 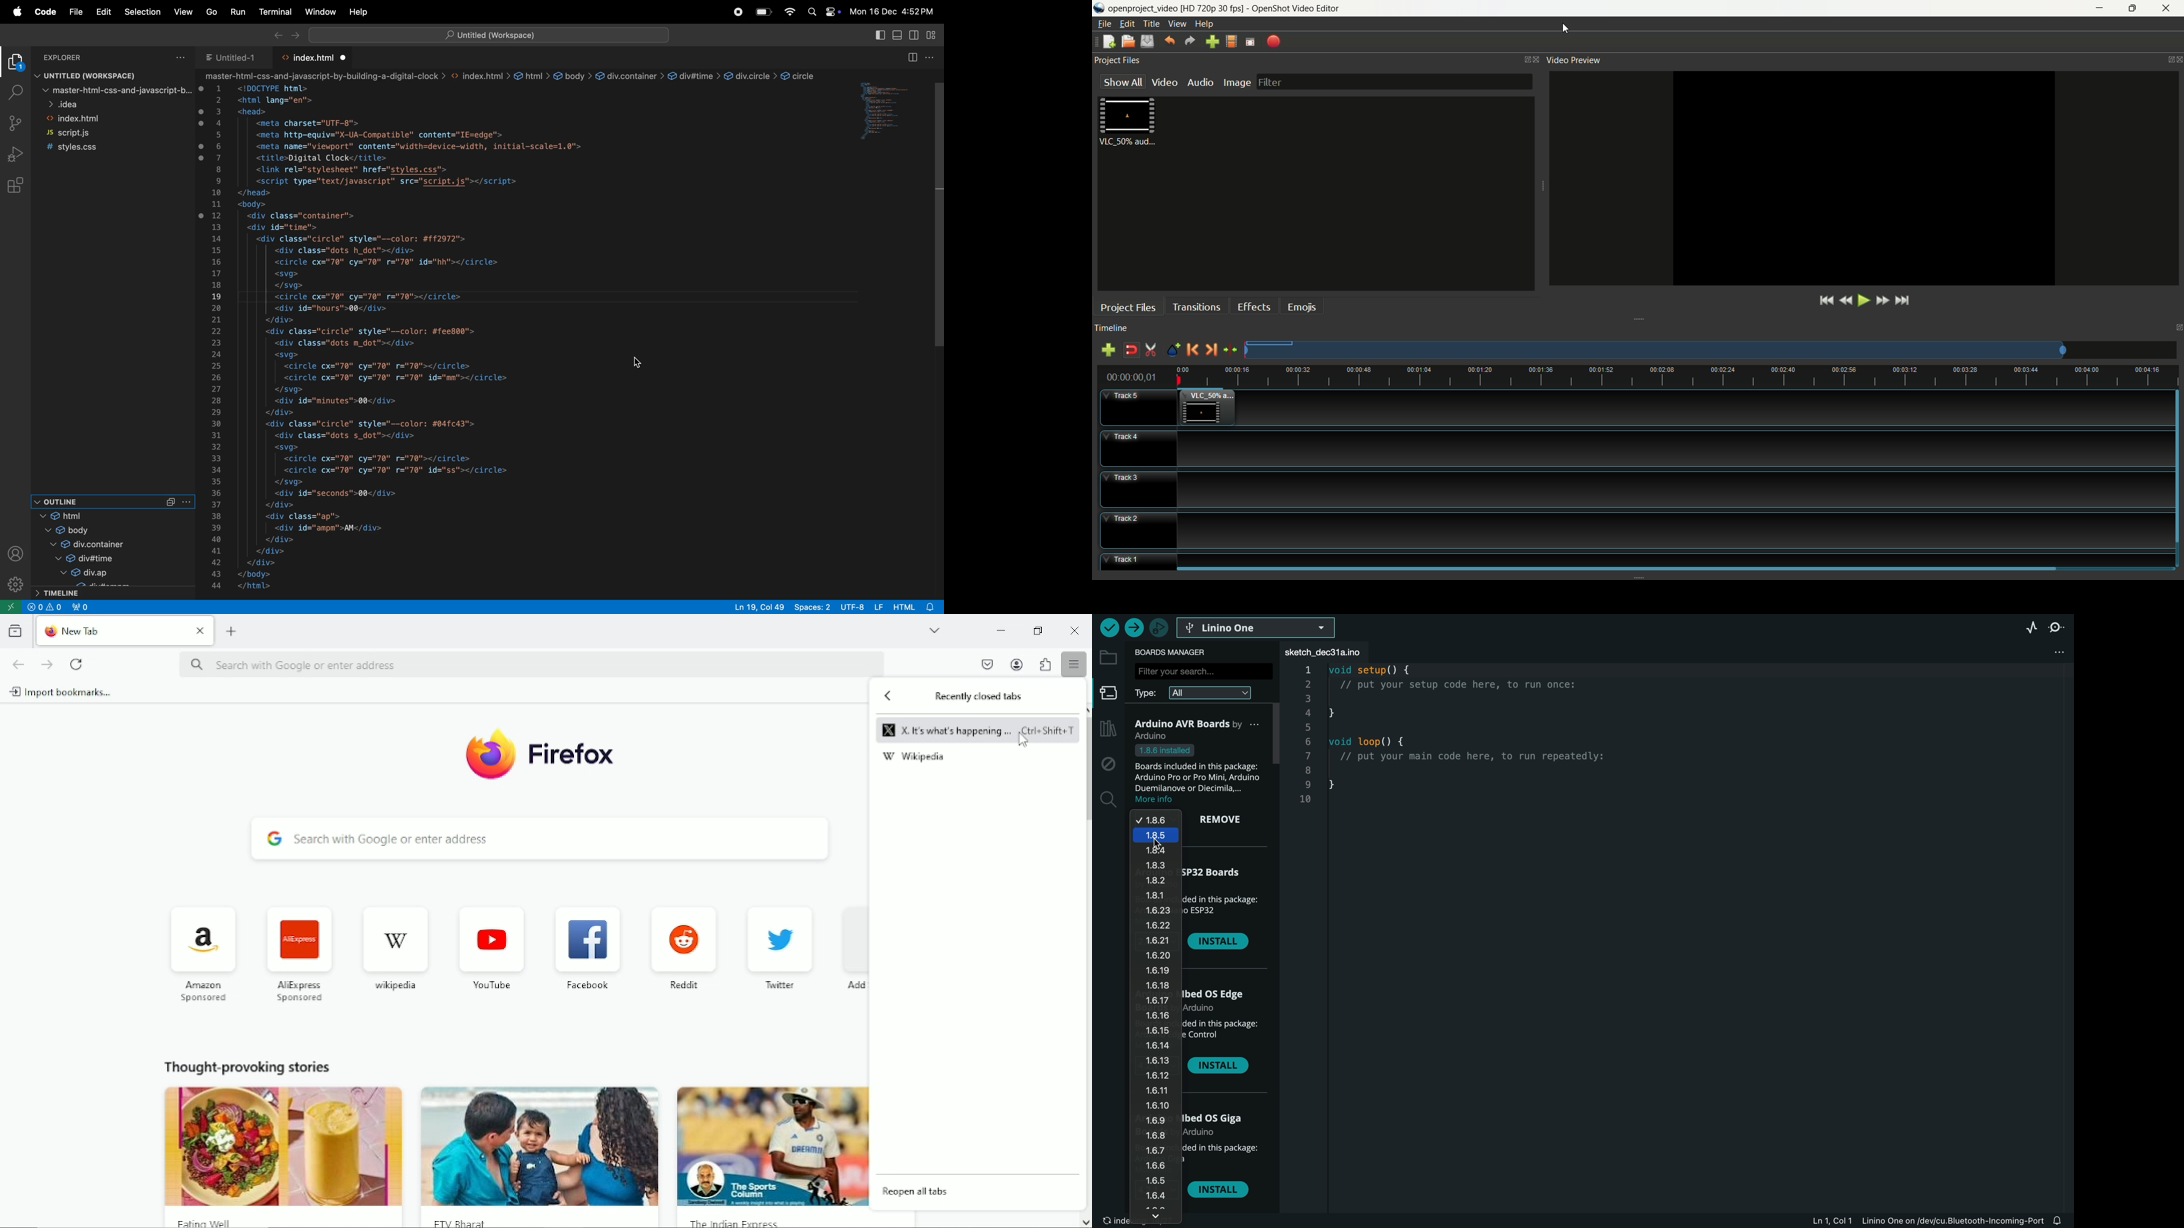 I want to click on twitter, so click(x=778, y=988).